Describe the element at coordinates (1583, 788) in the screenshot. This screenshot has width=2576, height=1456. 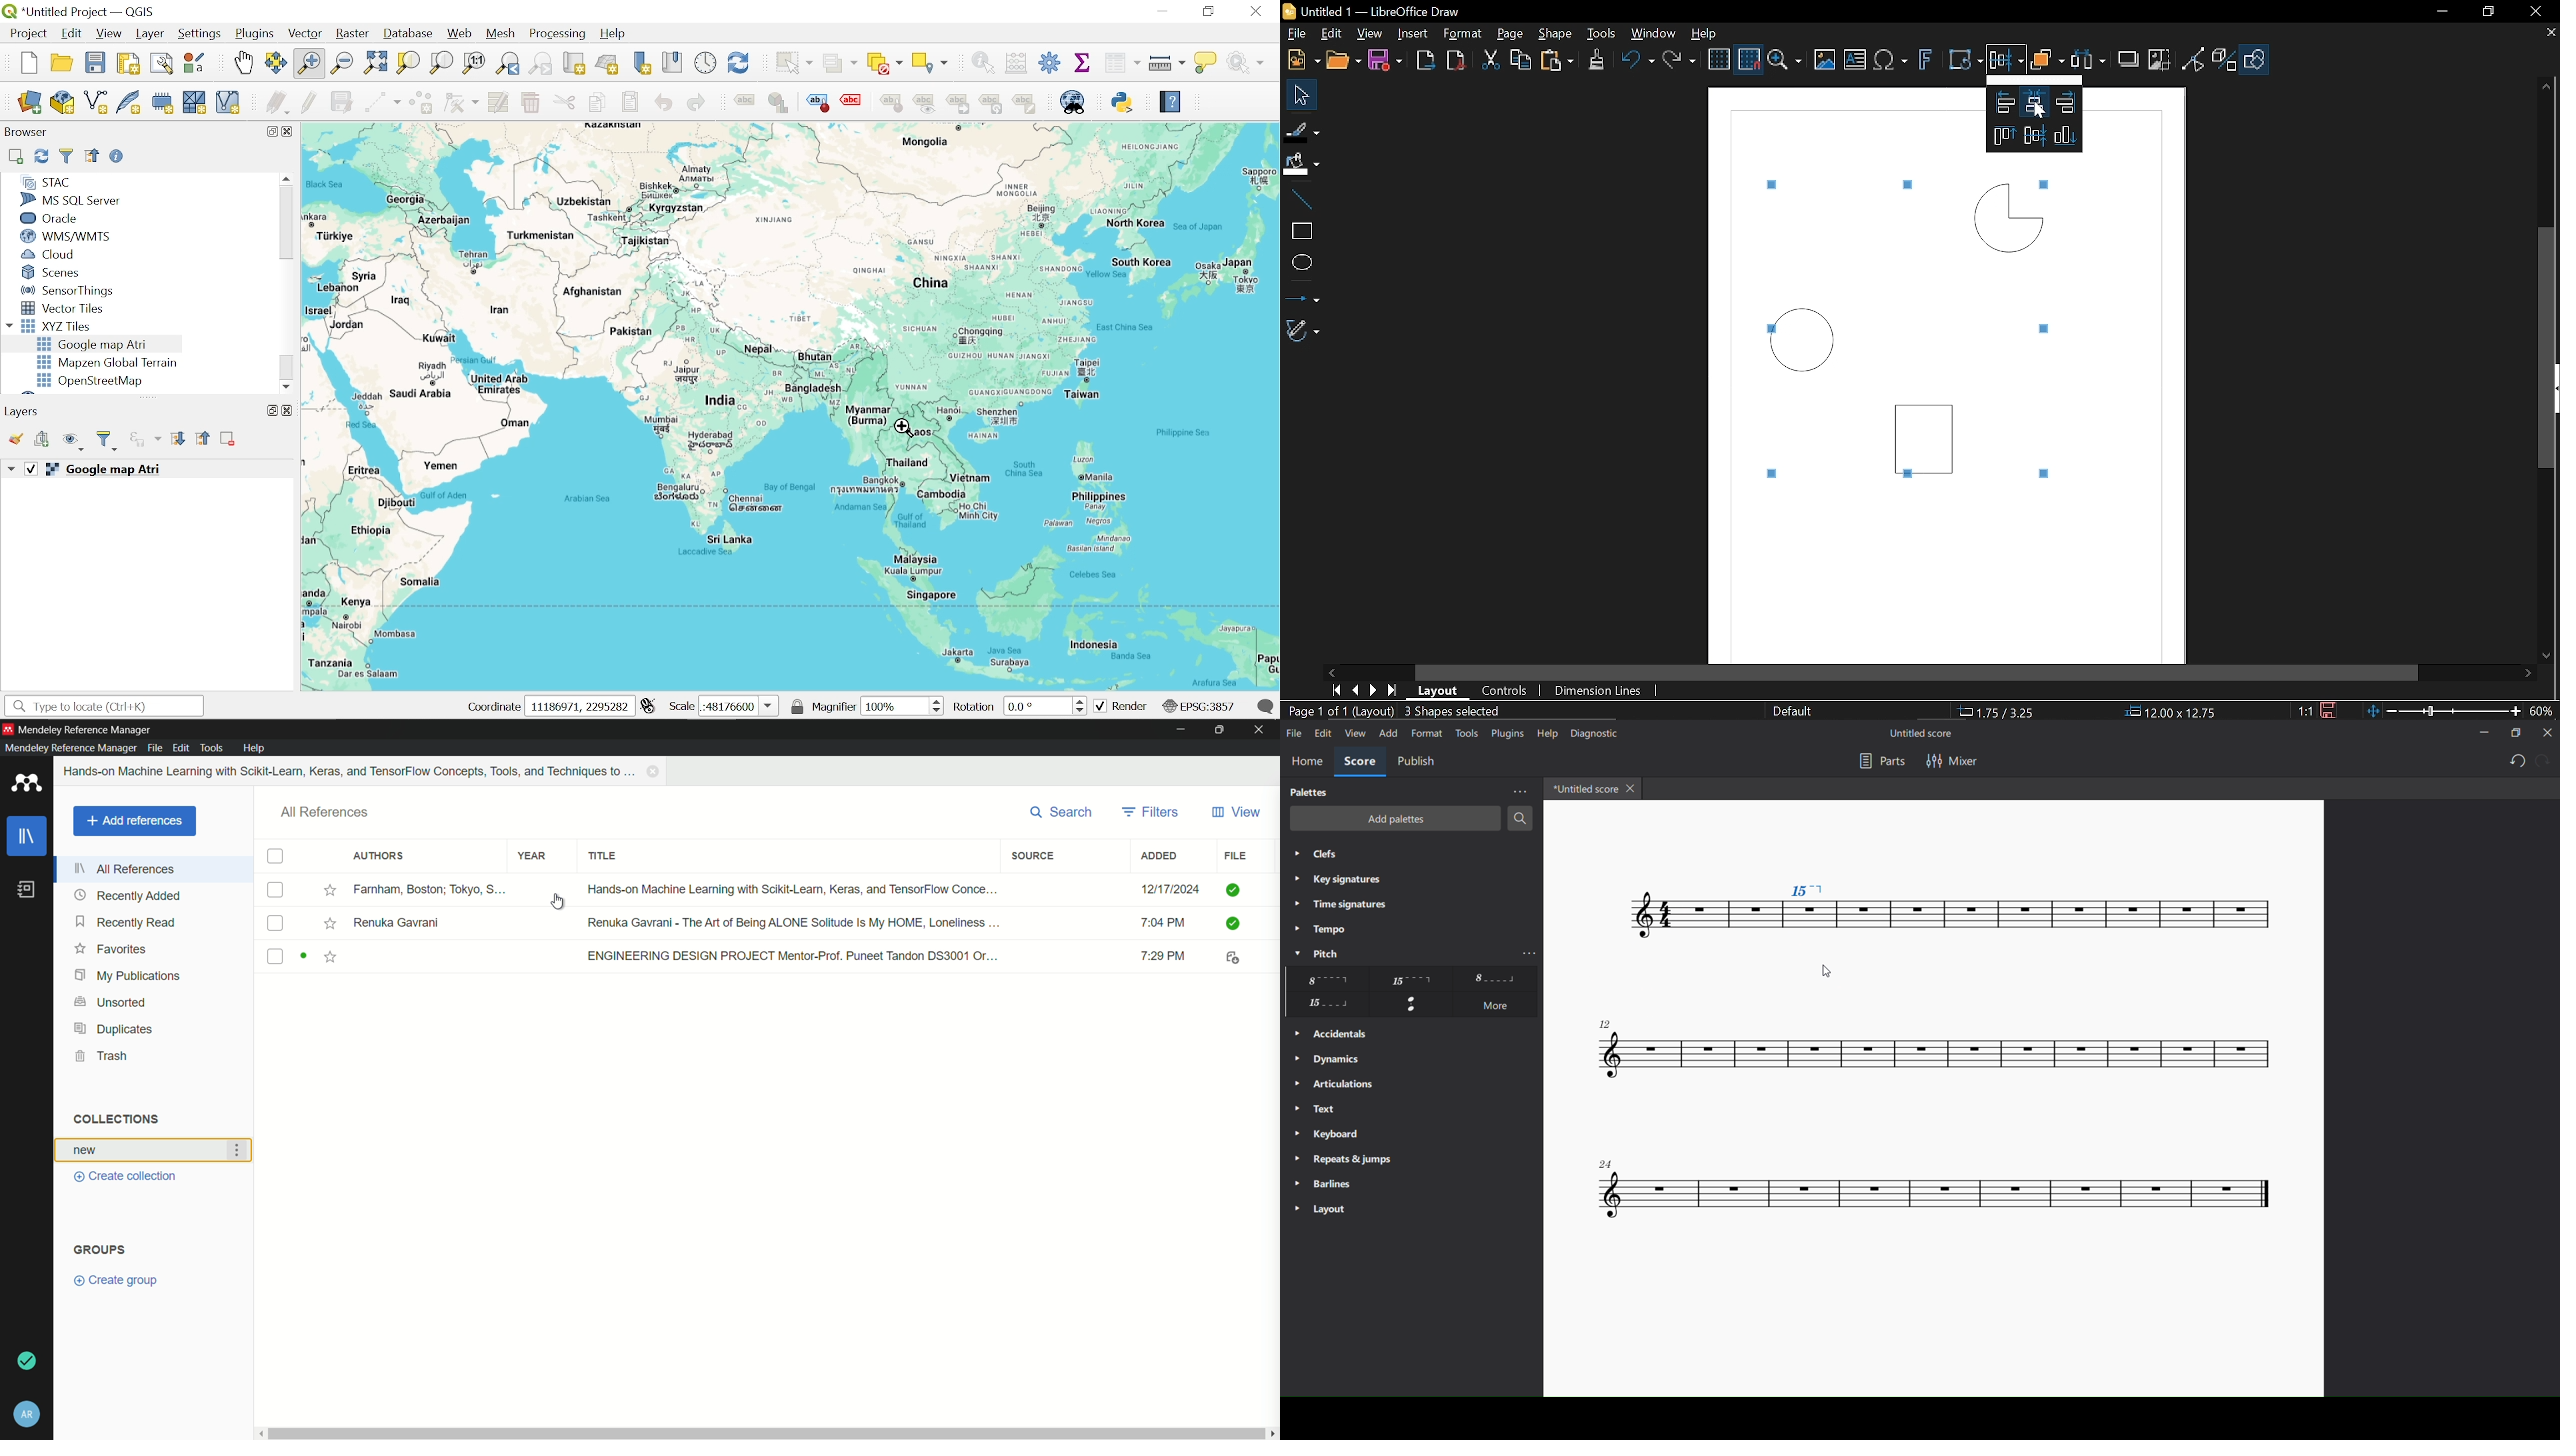
I see `title` at that location.